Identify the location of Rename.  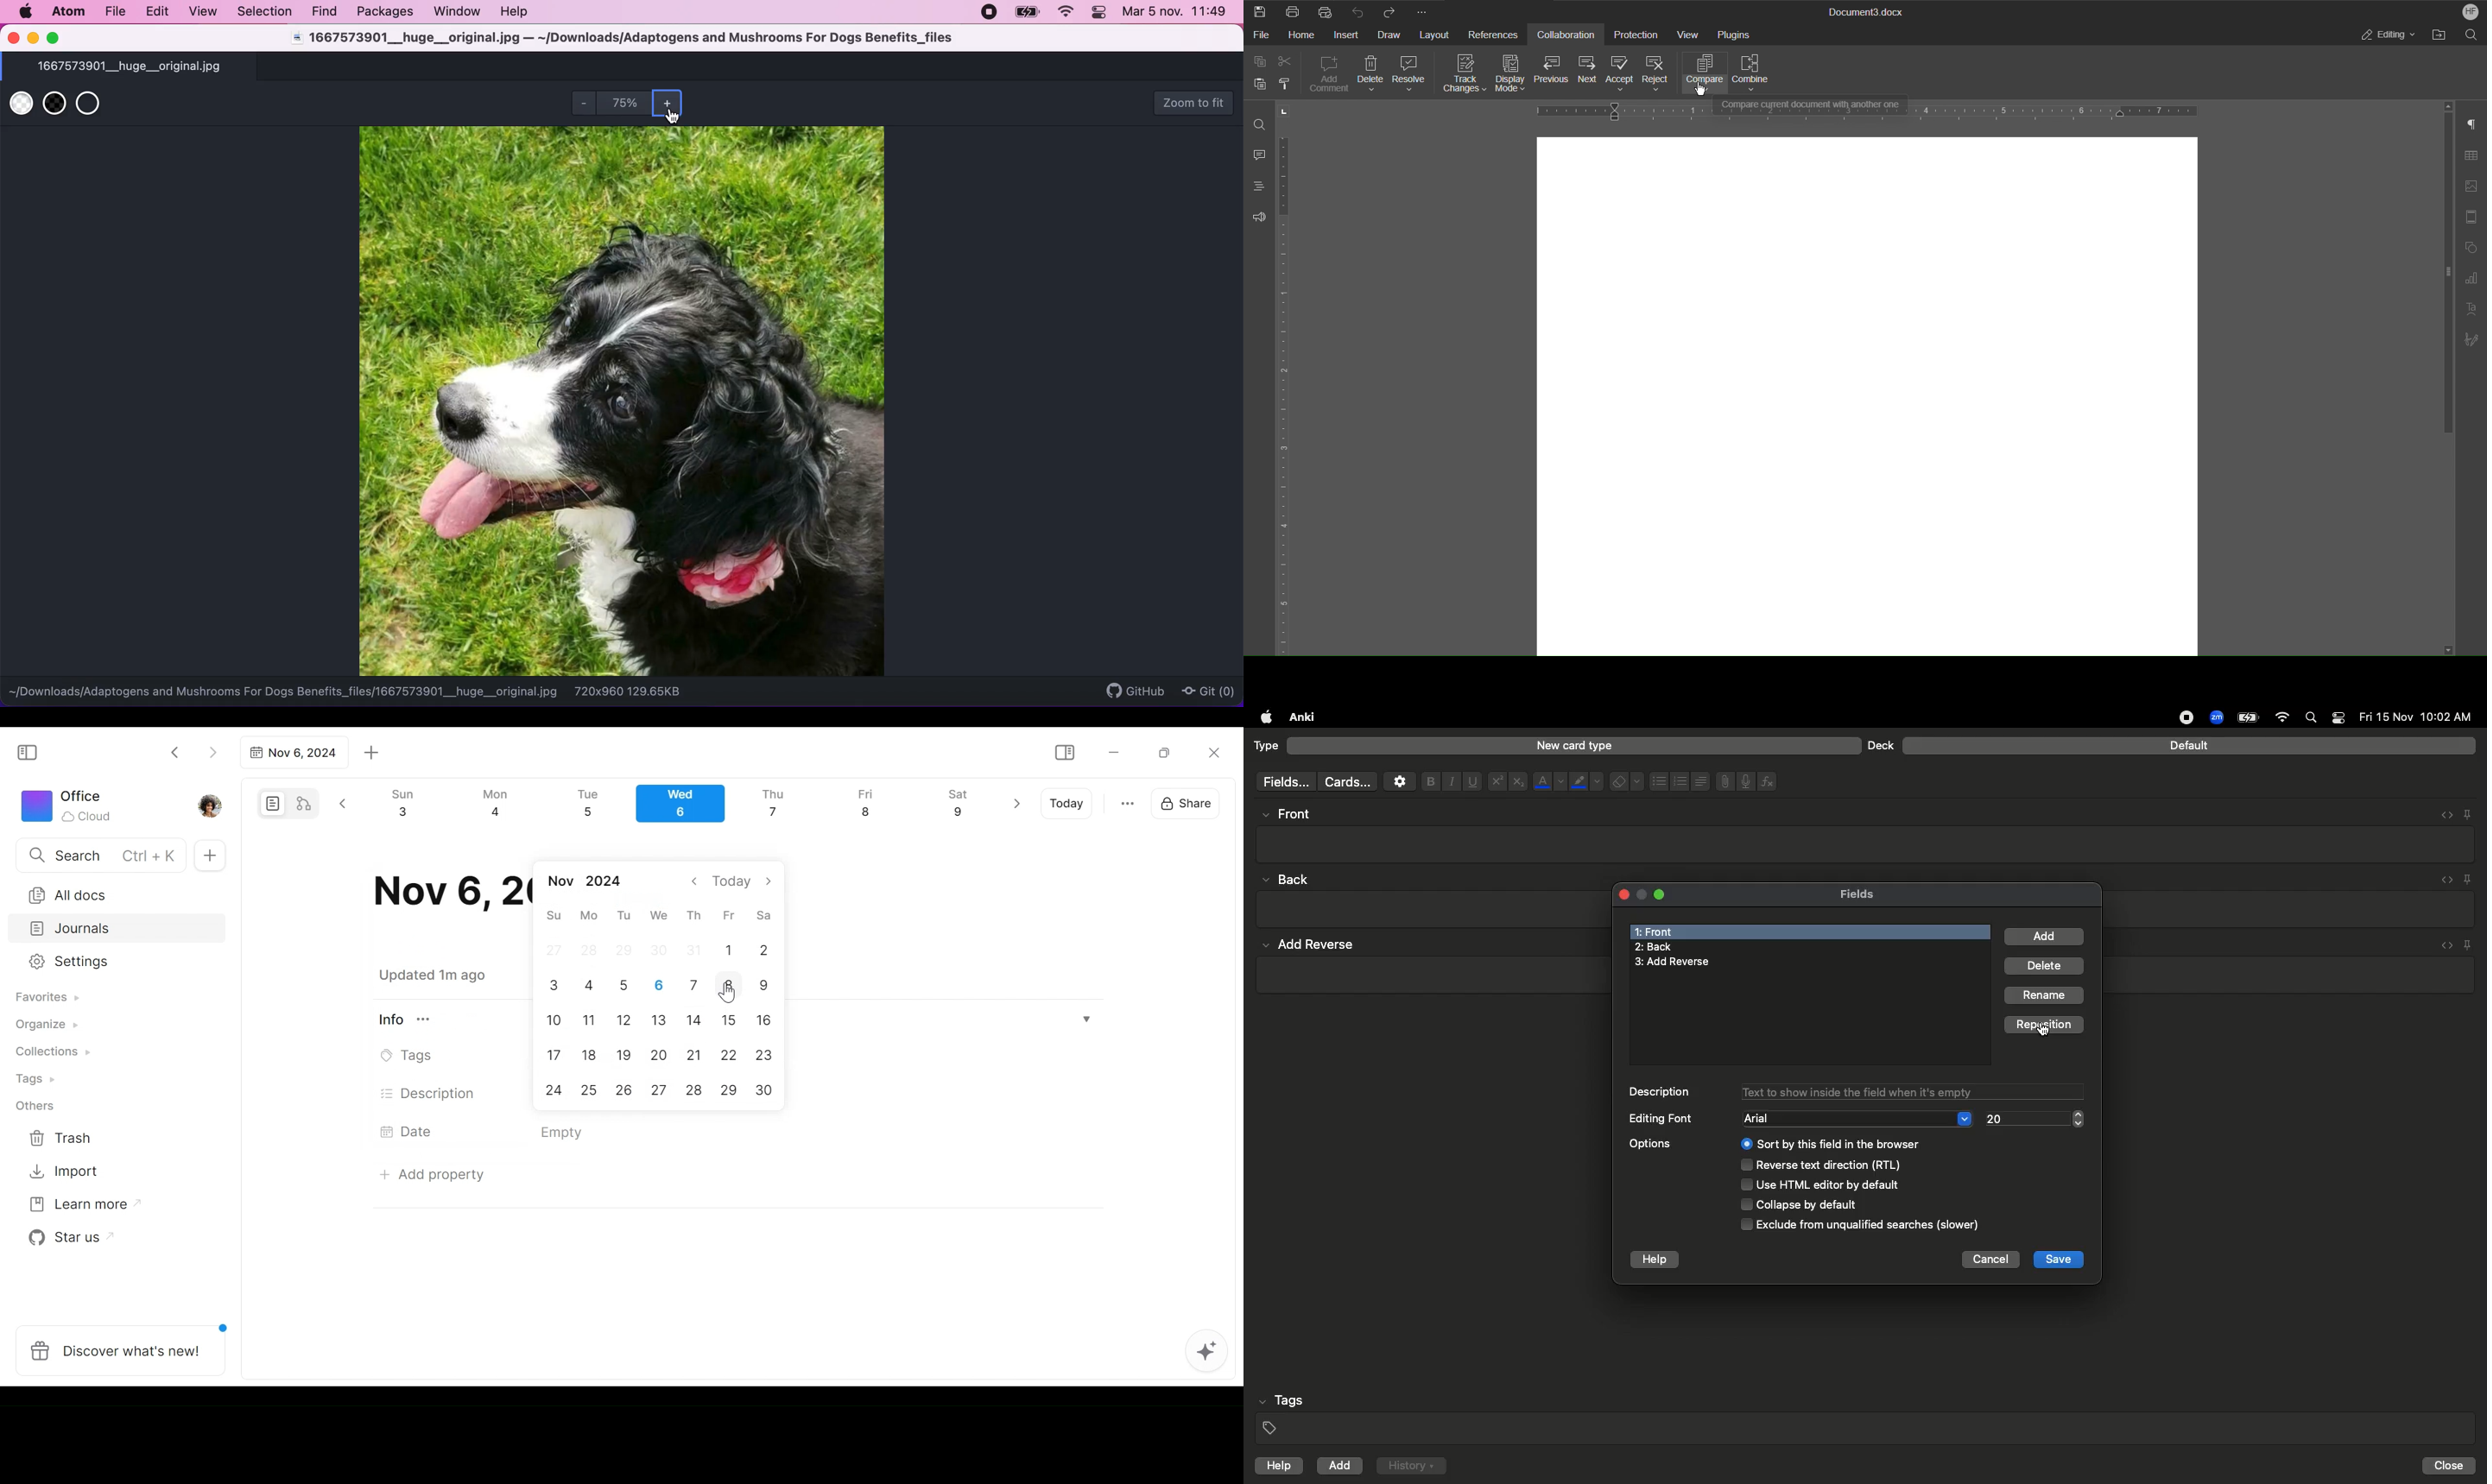
(2046, 995).